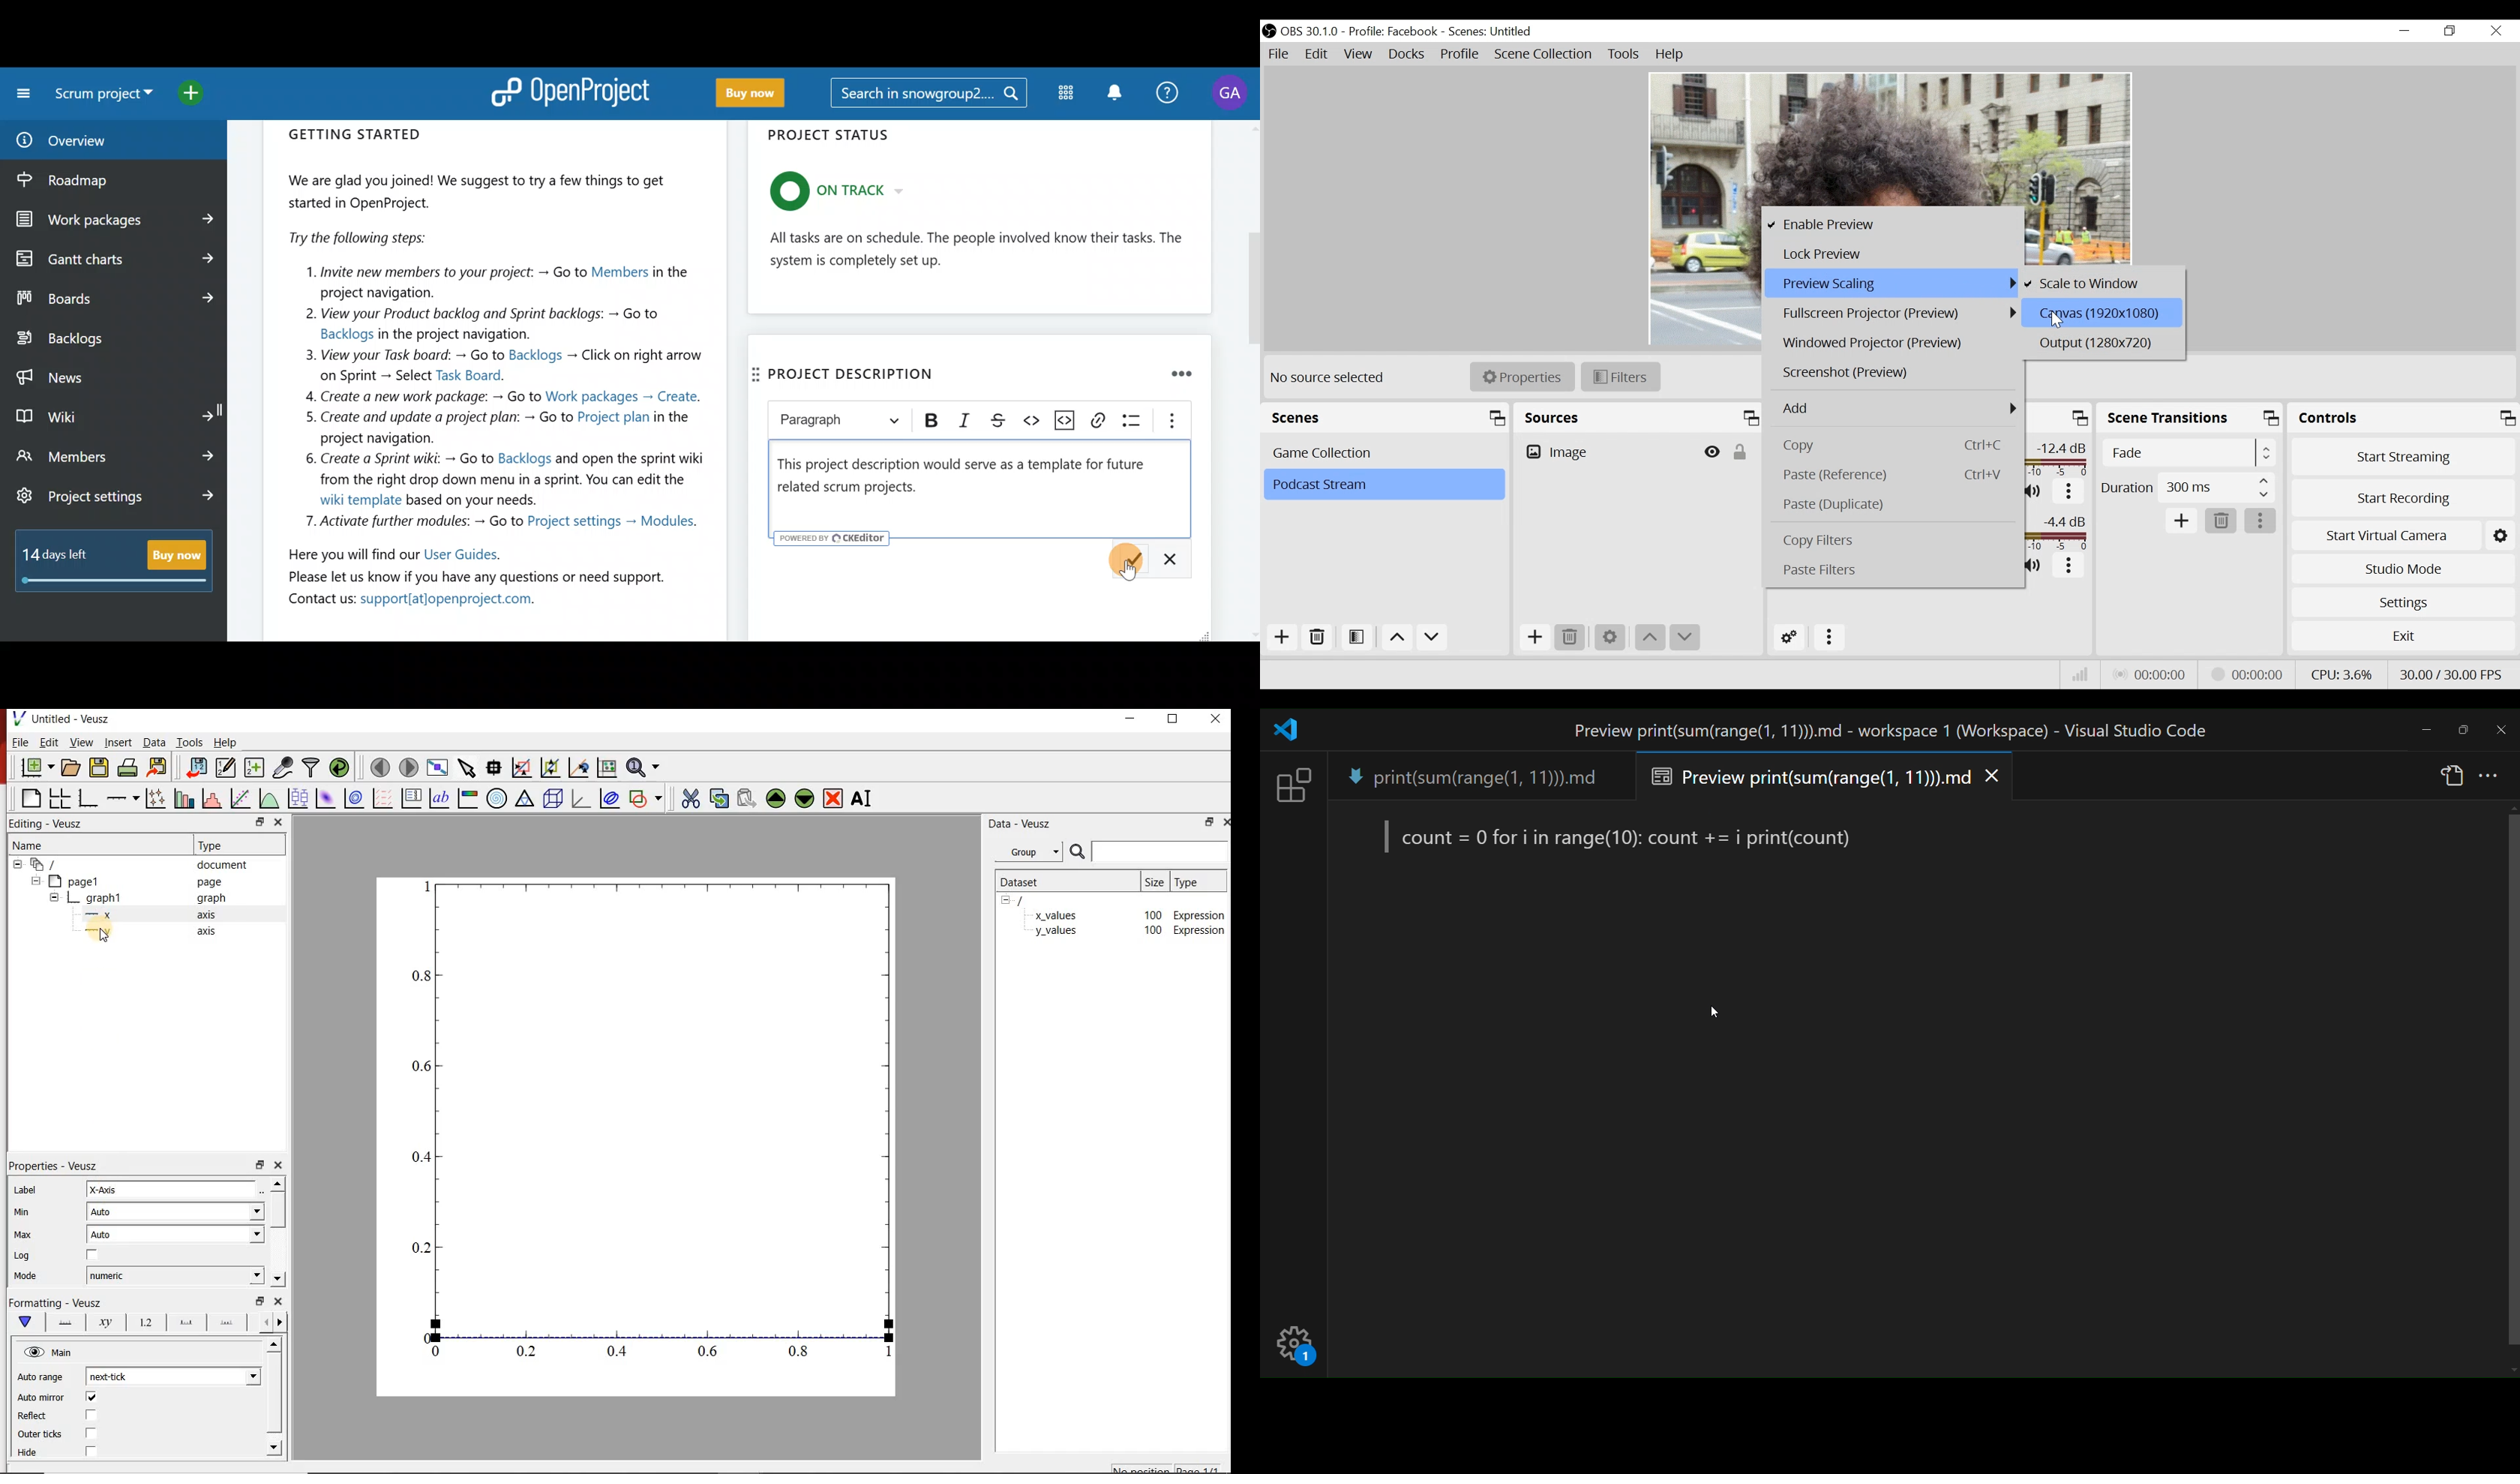 This screenshot has width=2520, height=1484. I want to click on Duration, so click(2187, 487).